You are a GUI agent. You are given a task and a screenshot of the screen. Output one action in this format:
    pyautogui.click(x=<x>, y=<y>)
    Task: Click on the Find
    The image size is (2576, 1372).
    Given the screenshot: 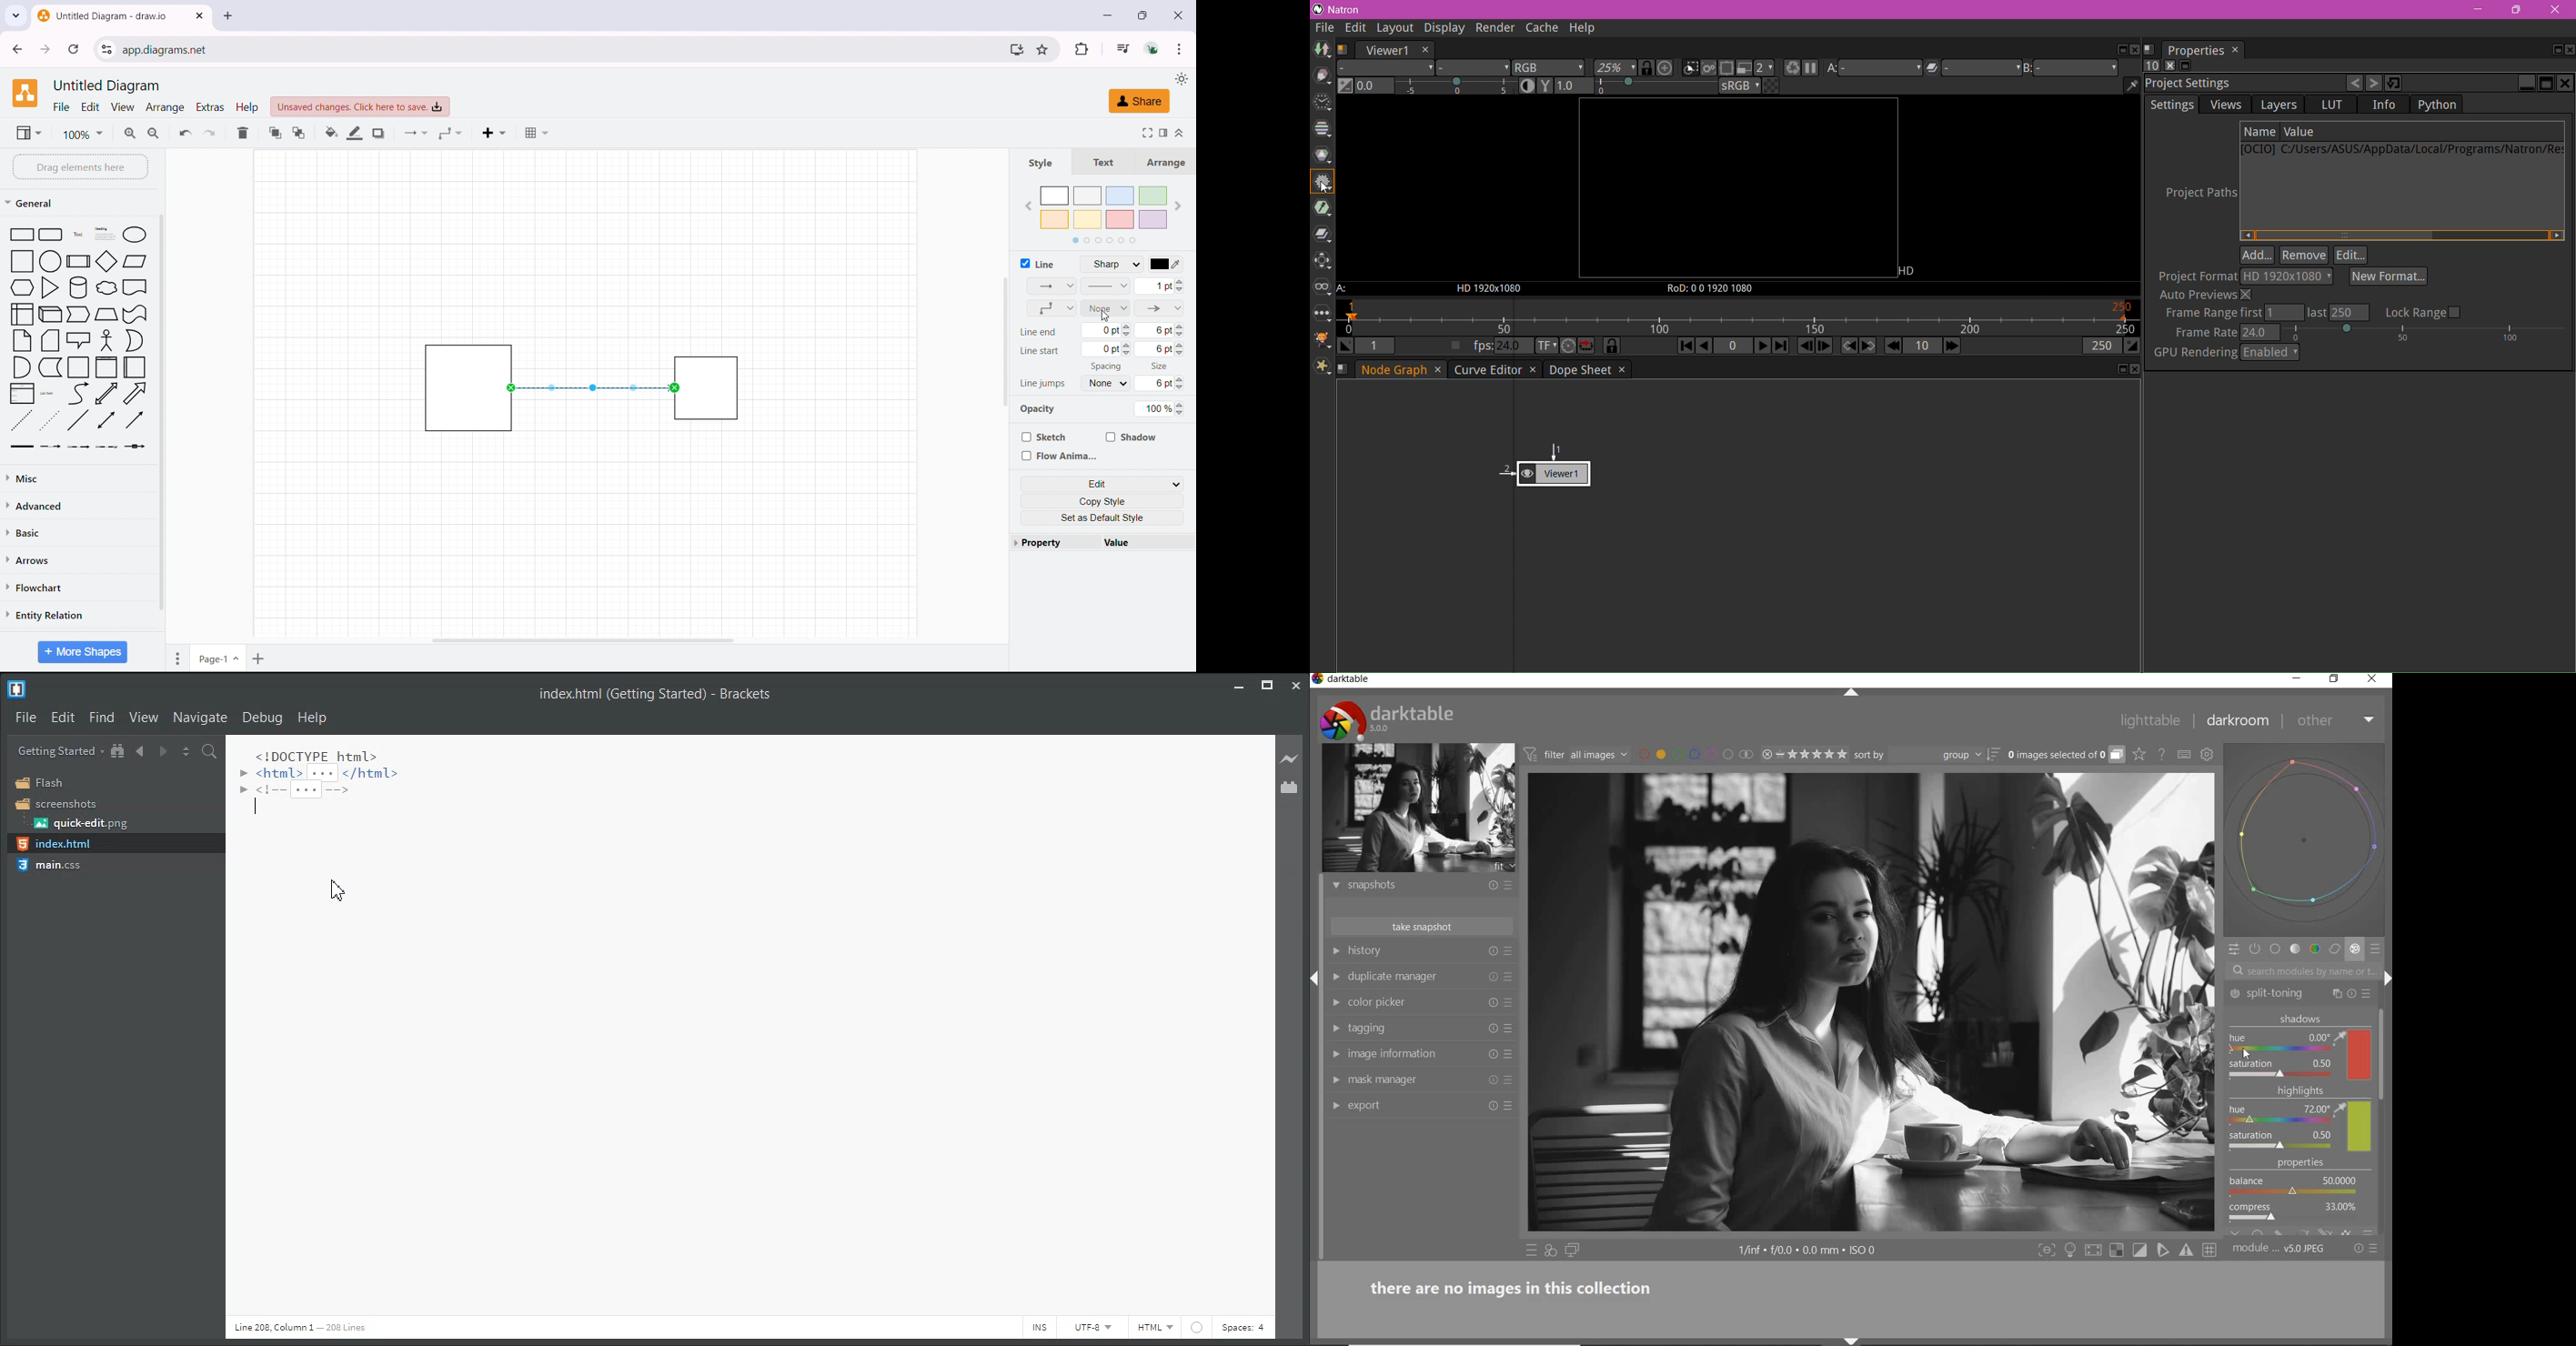 What is the action you would take?
    pyautogui.click(x=101, y=717)
    